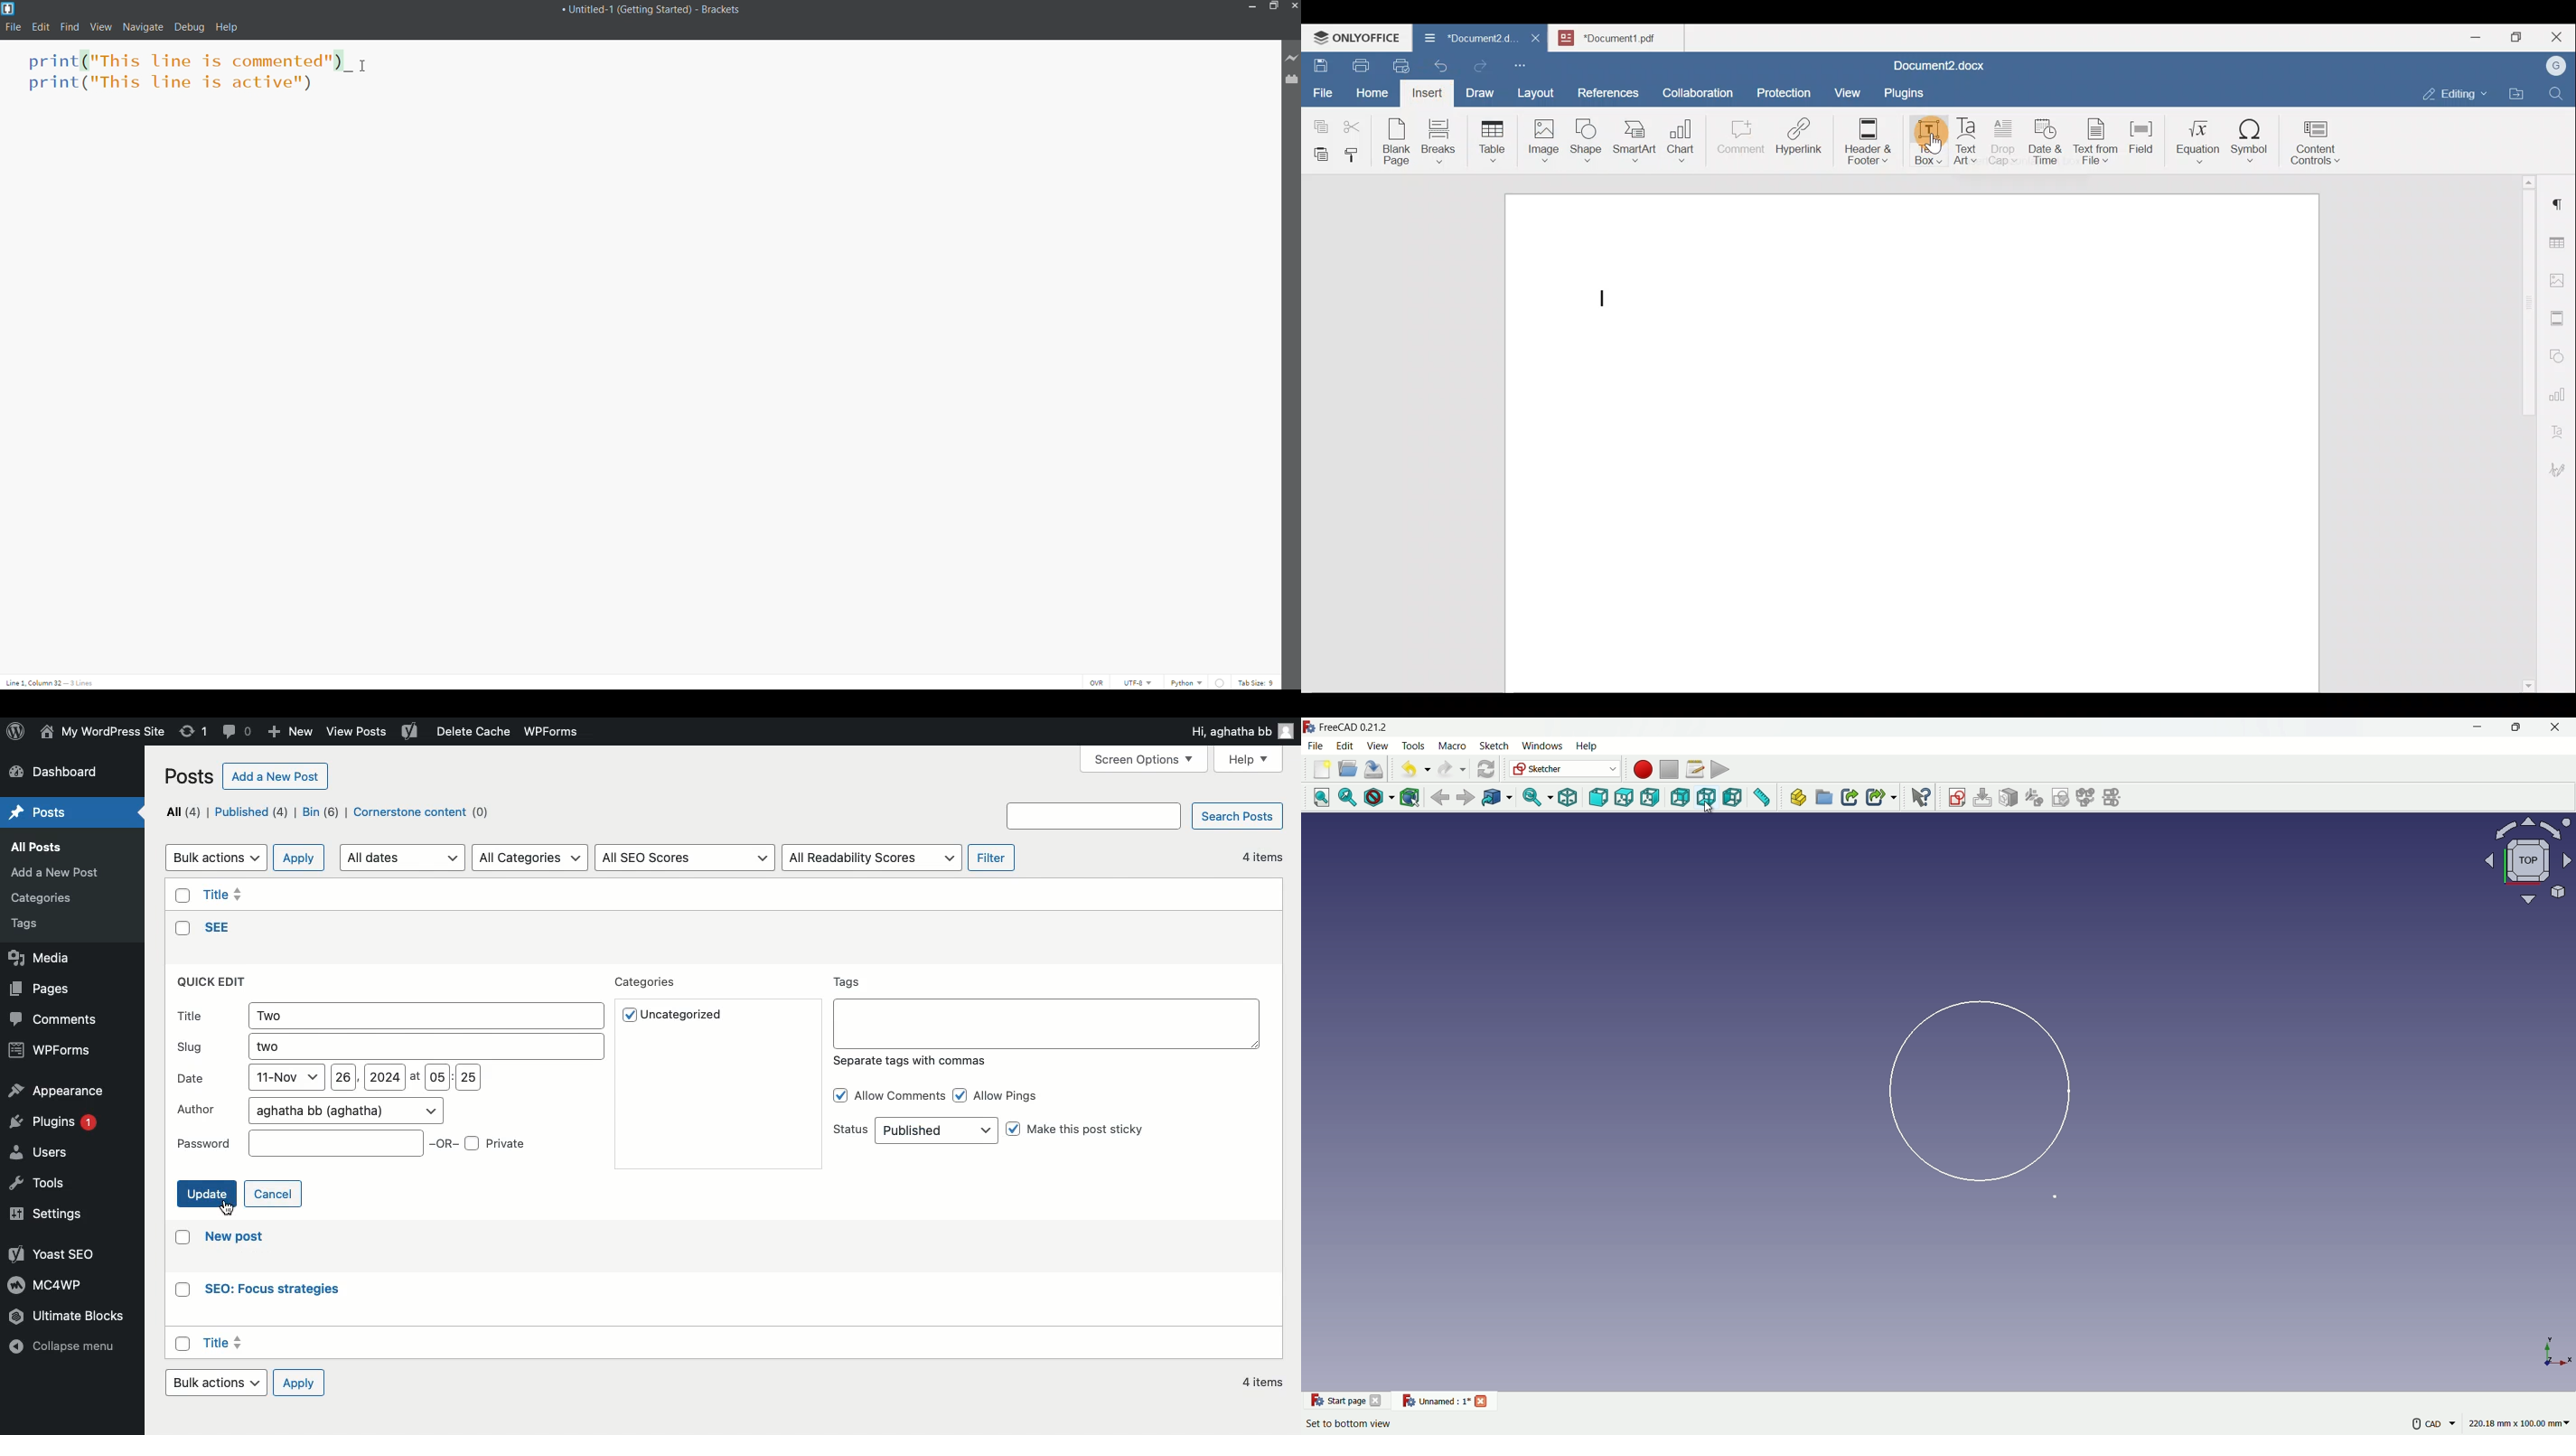 The image size is (2576, 1456). I want to click on sync view, so click(1535, 798).